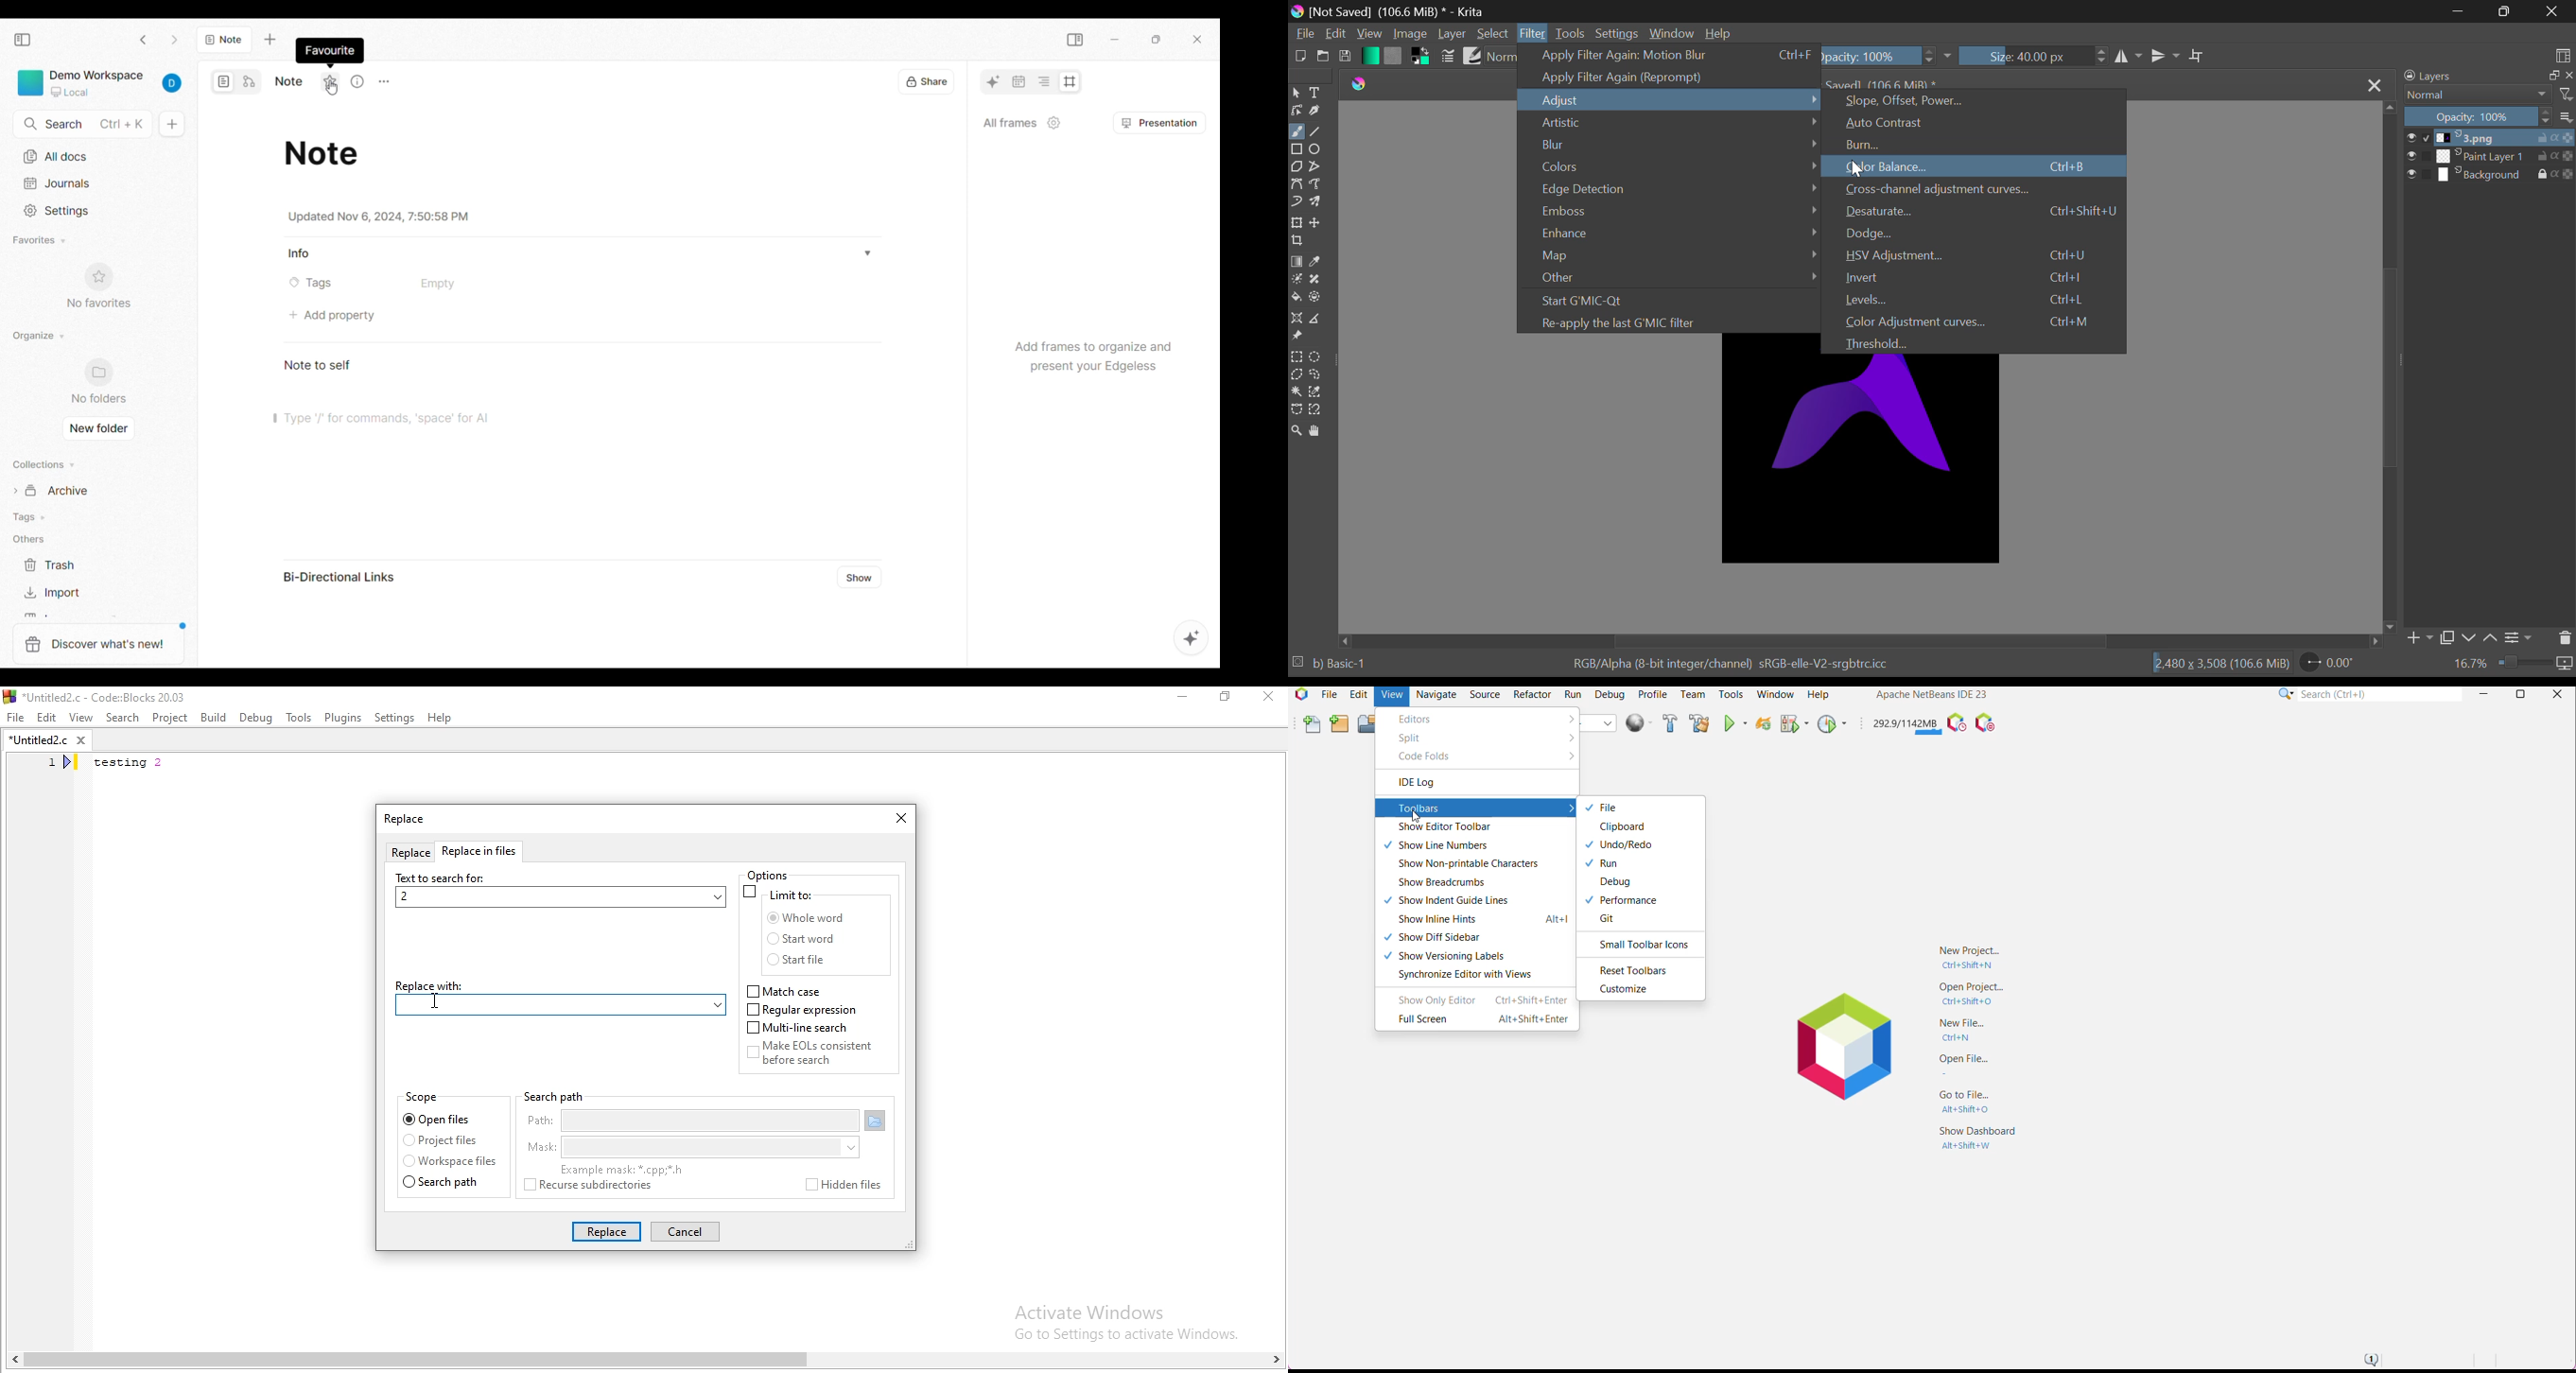  I want to click on Levels, so click(1980, 298).